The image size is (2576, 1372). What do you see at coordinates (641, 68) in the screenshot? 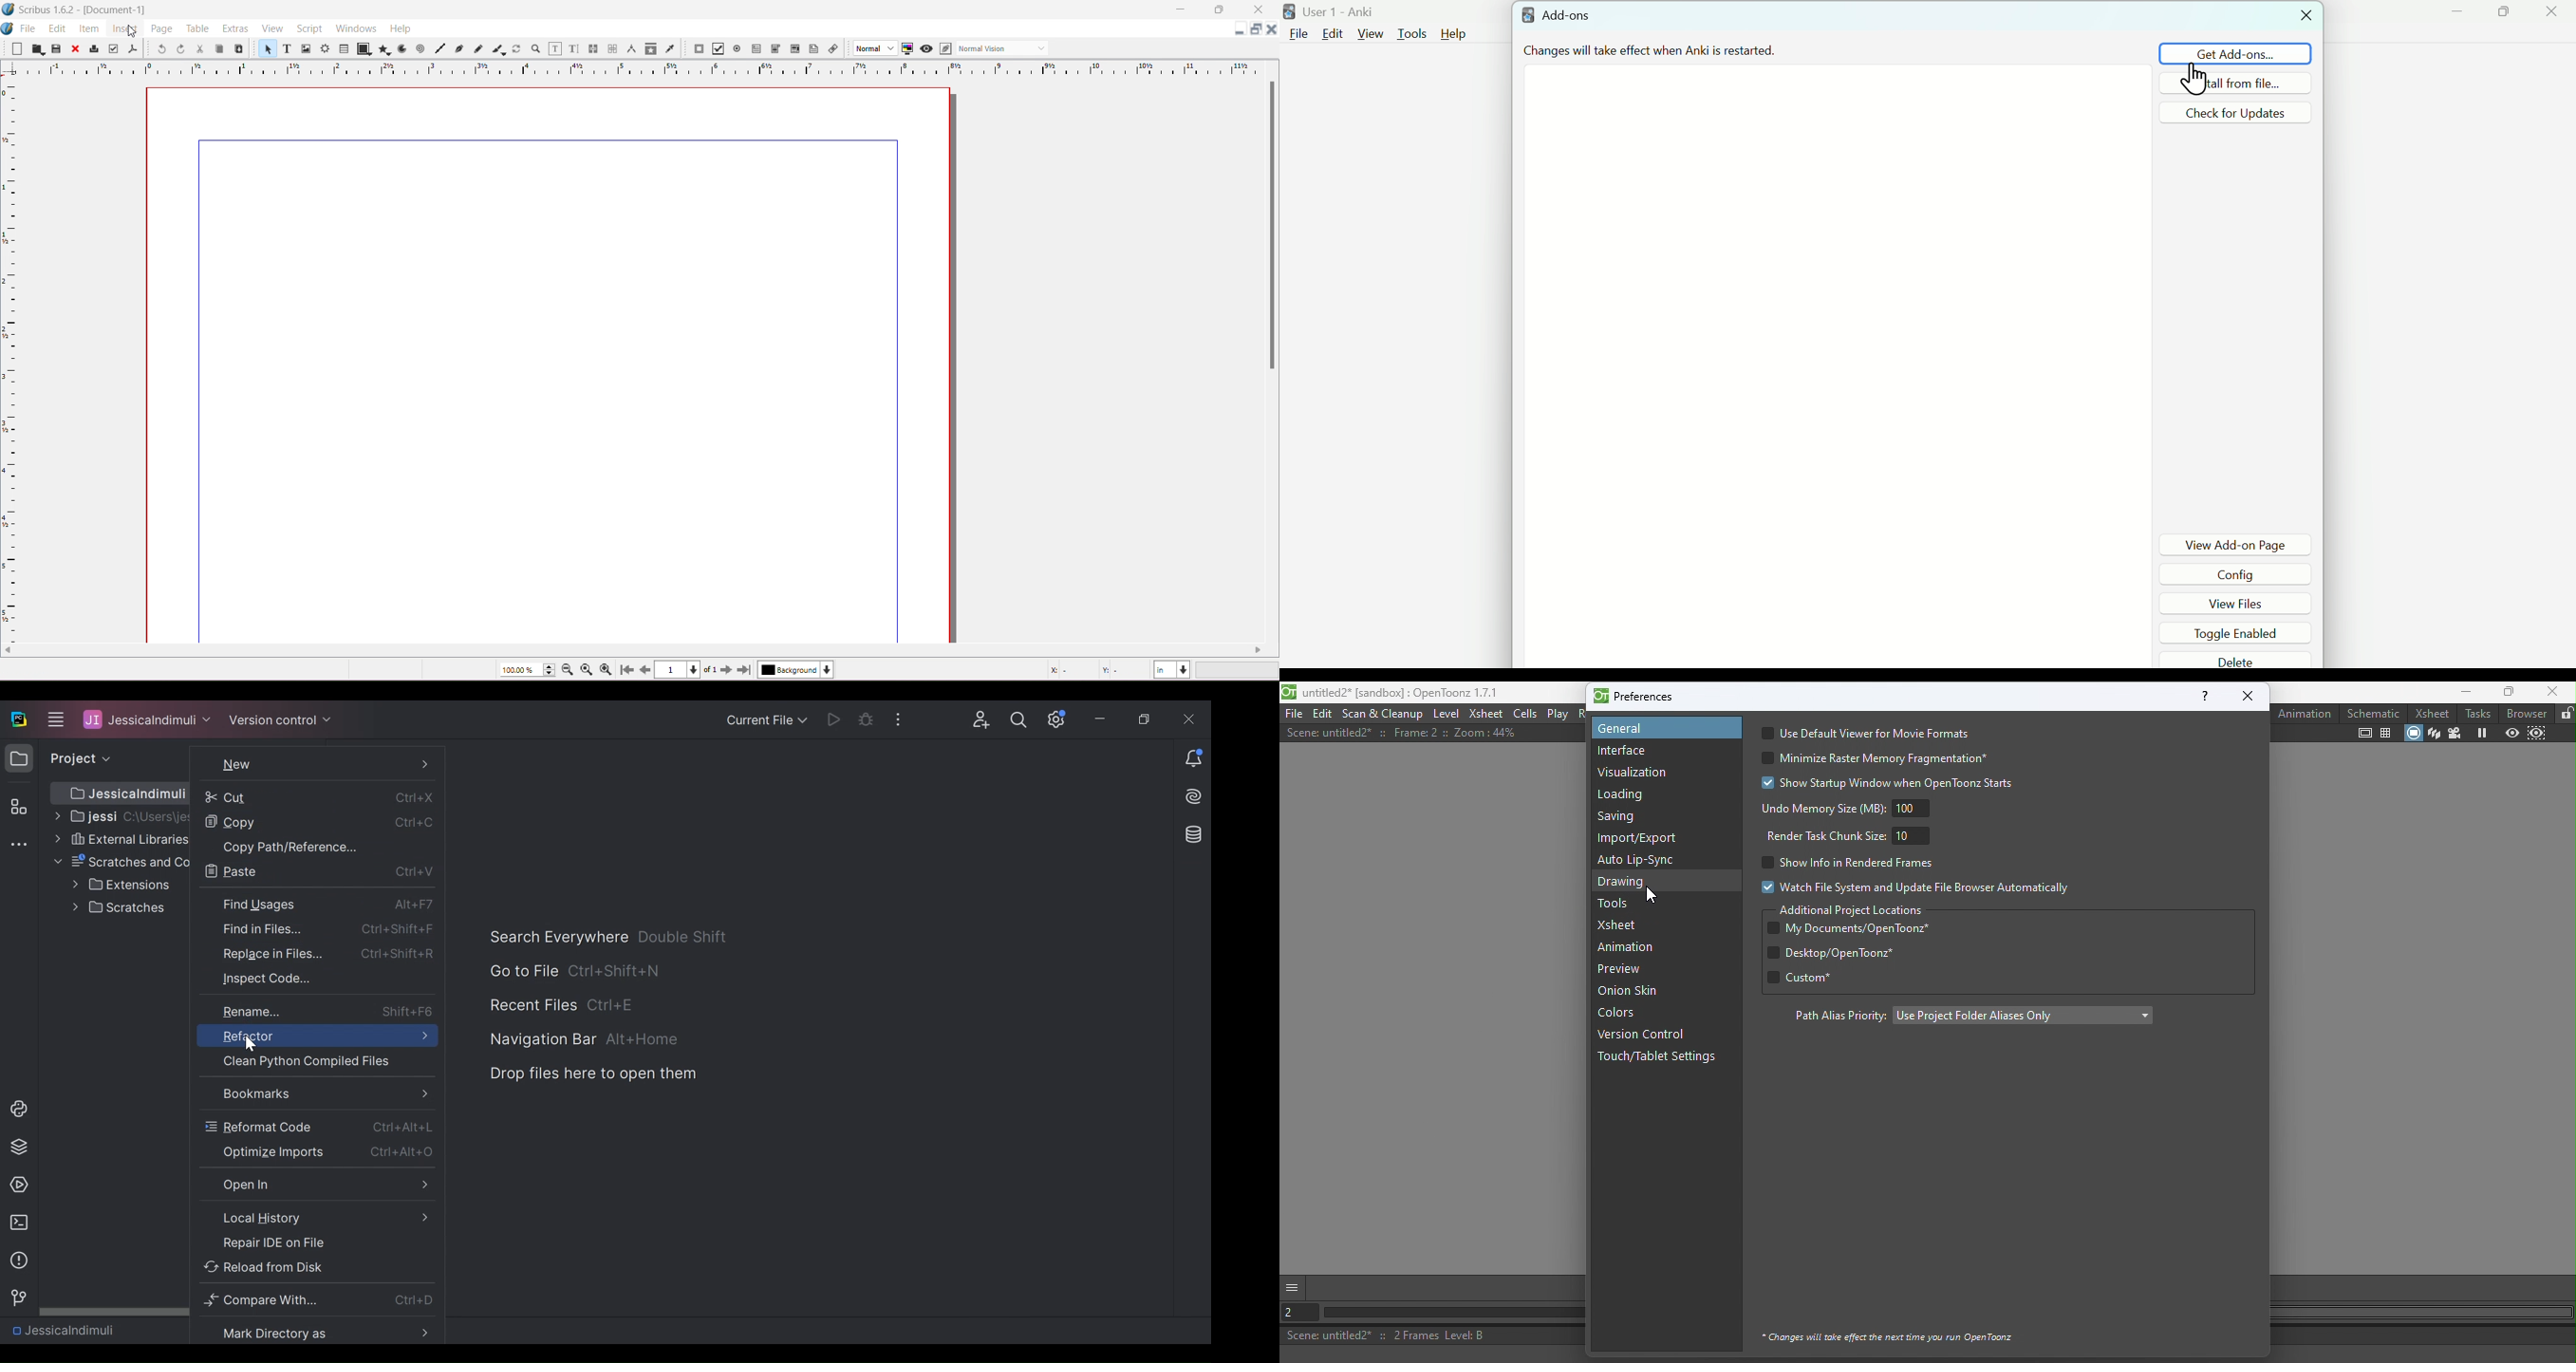
I see `Horizontal Ruler` at bounding box center [641, 68].